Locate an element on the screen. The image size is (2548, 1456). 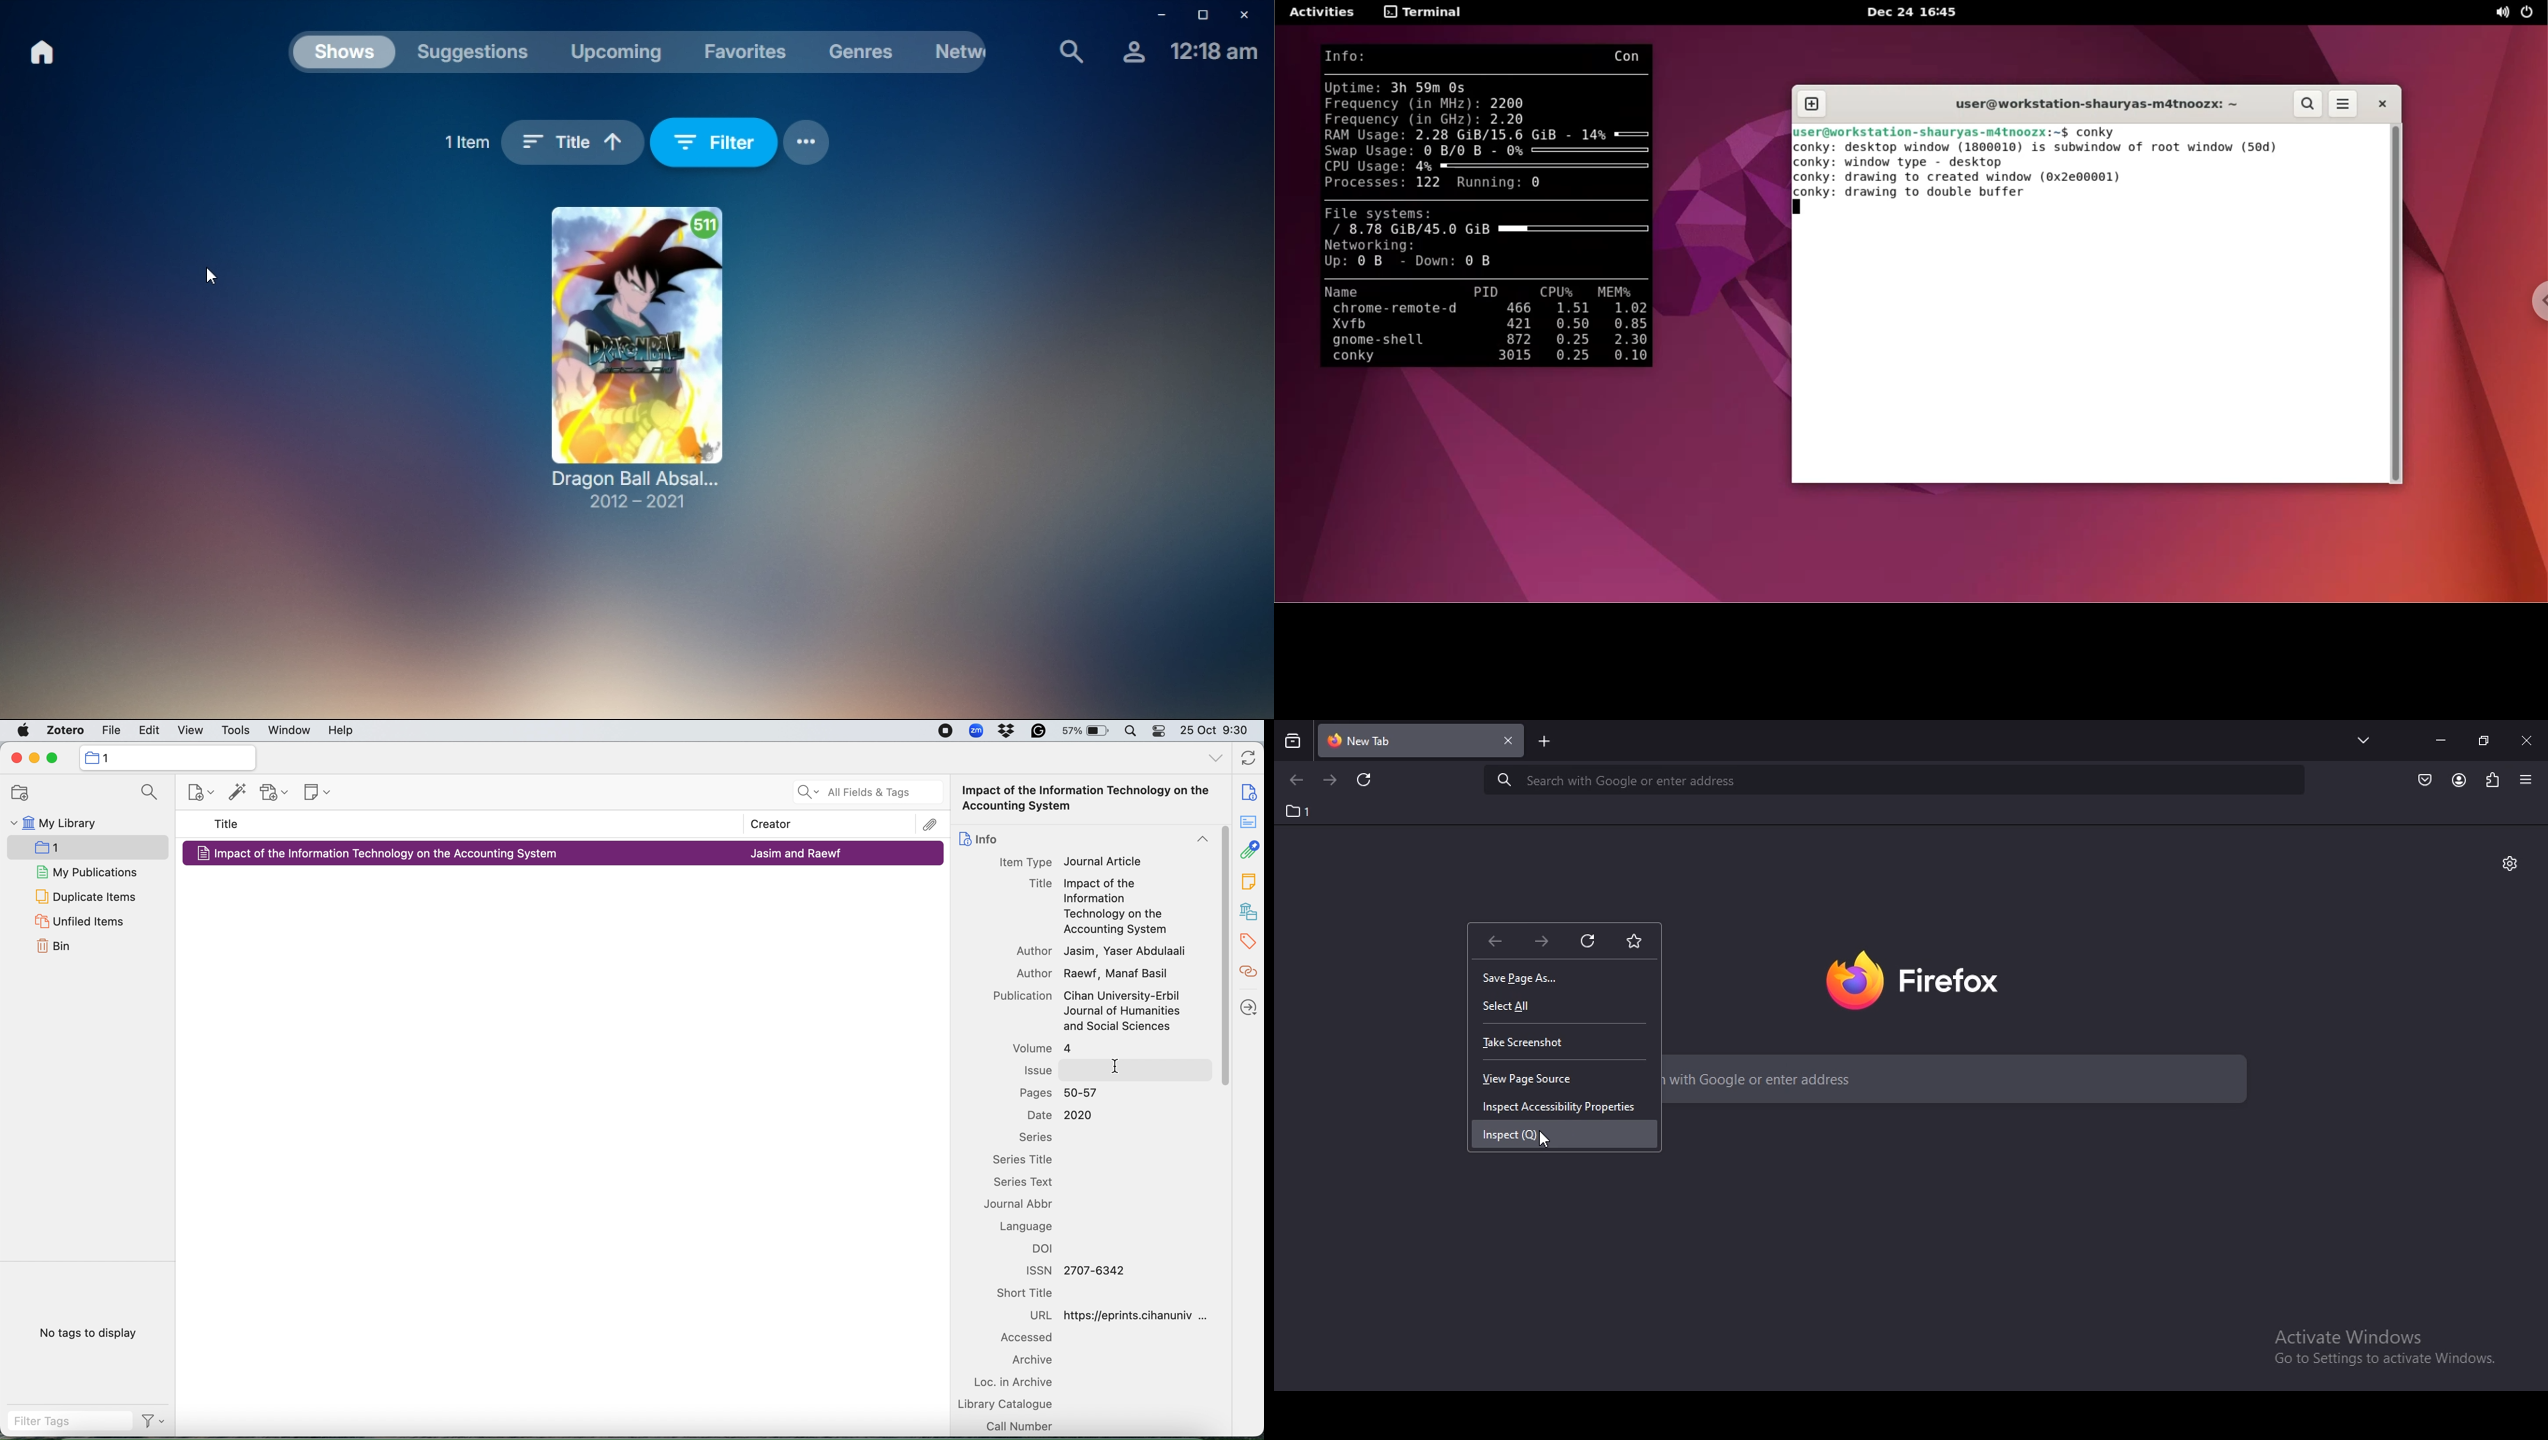
file is located at coordinates (110, 730).